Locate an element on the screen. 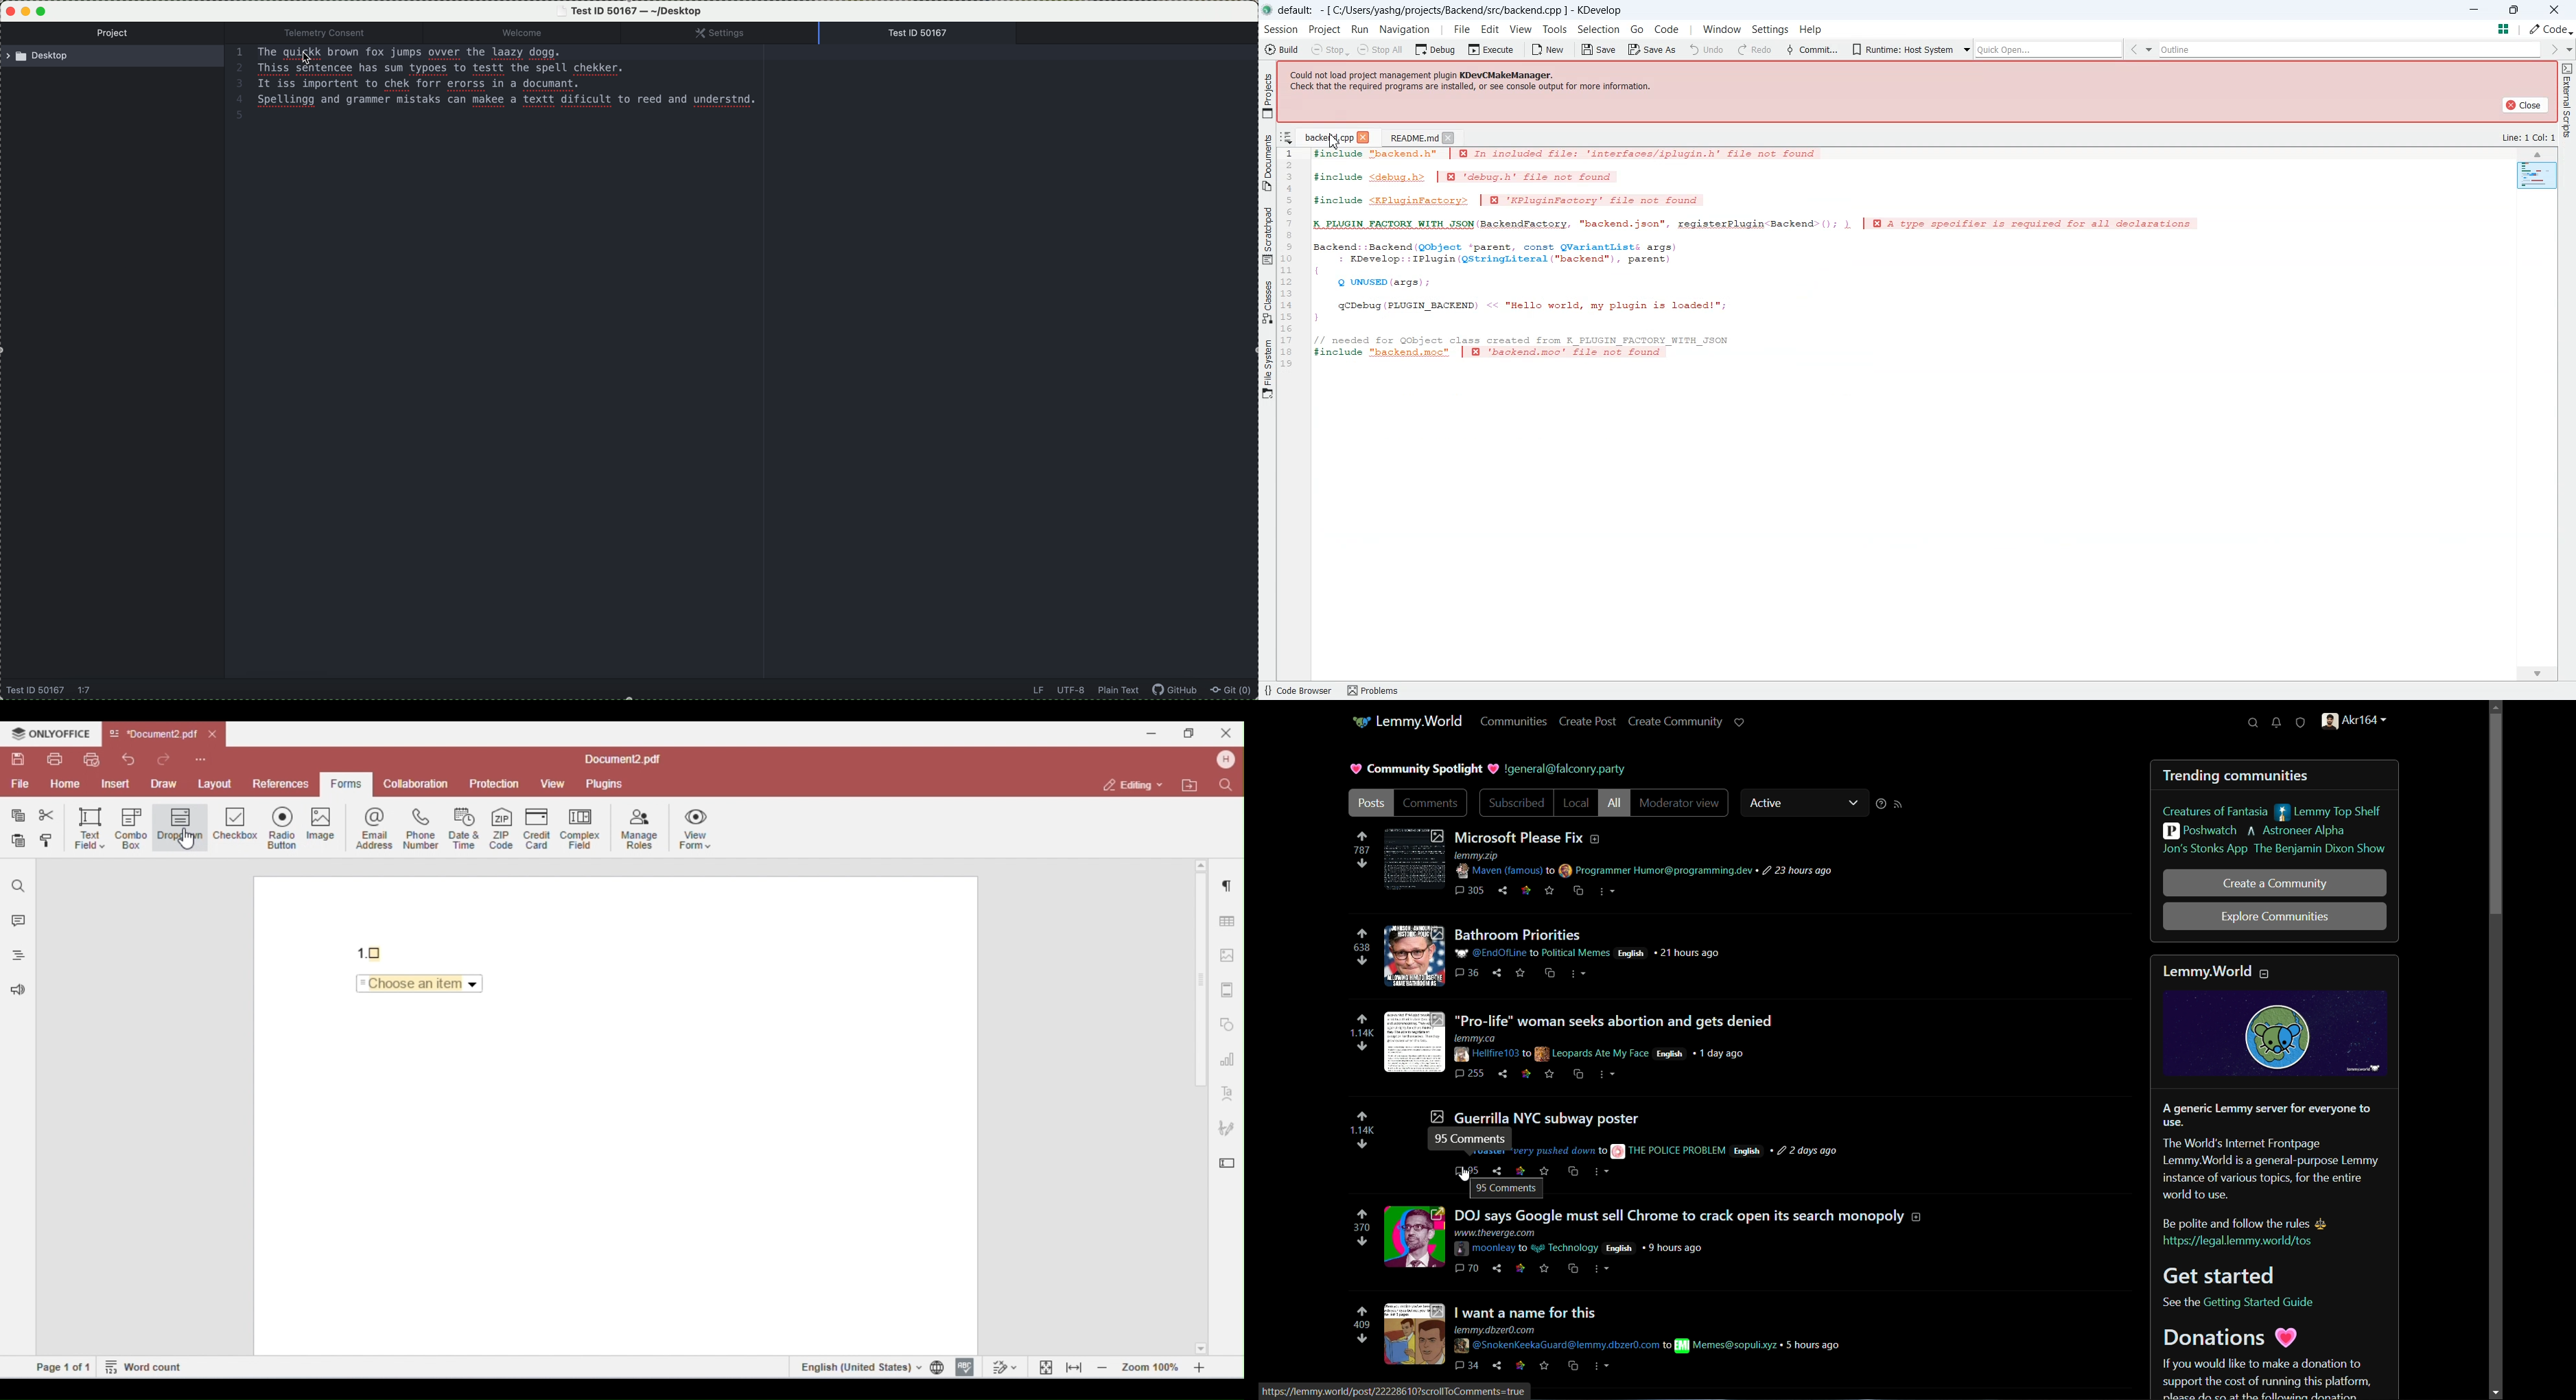  maximize program is located at coordinates (43, 10).